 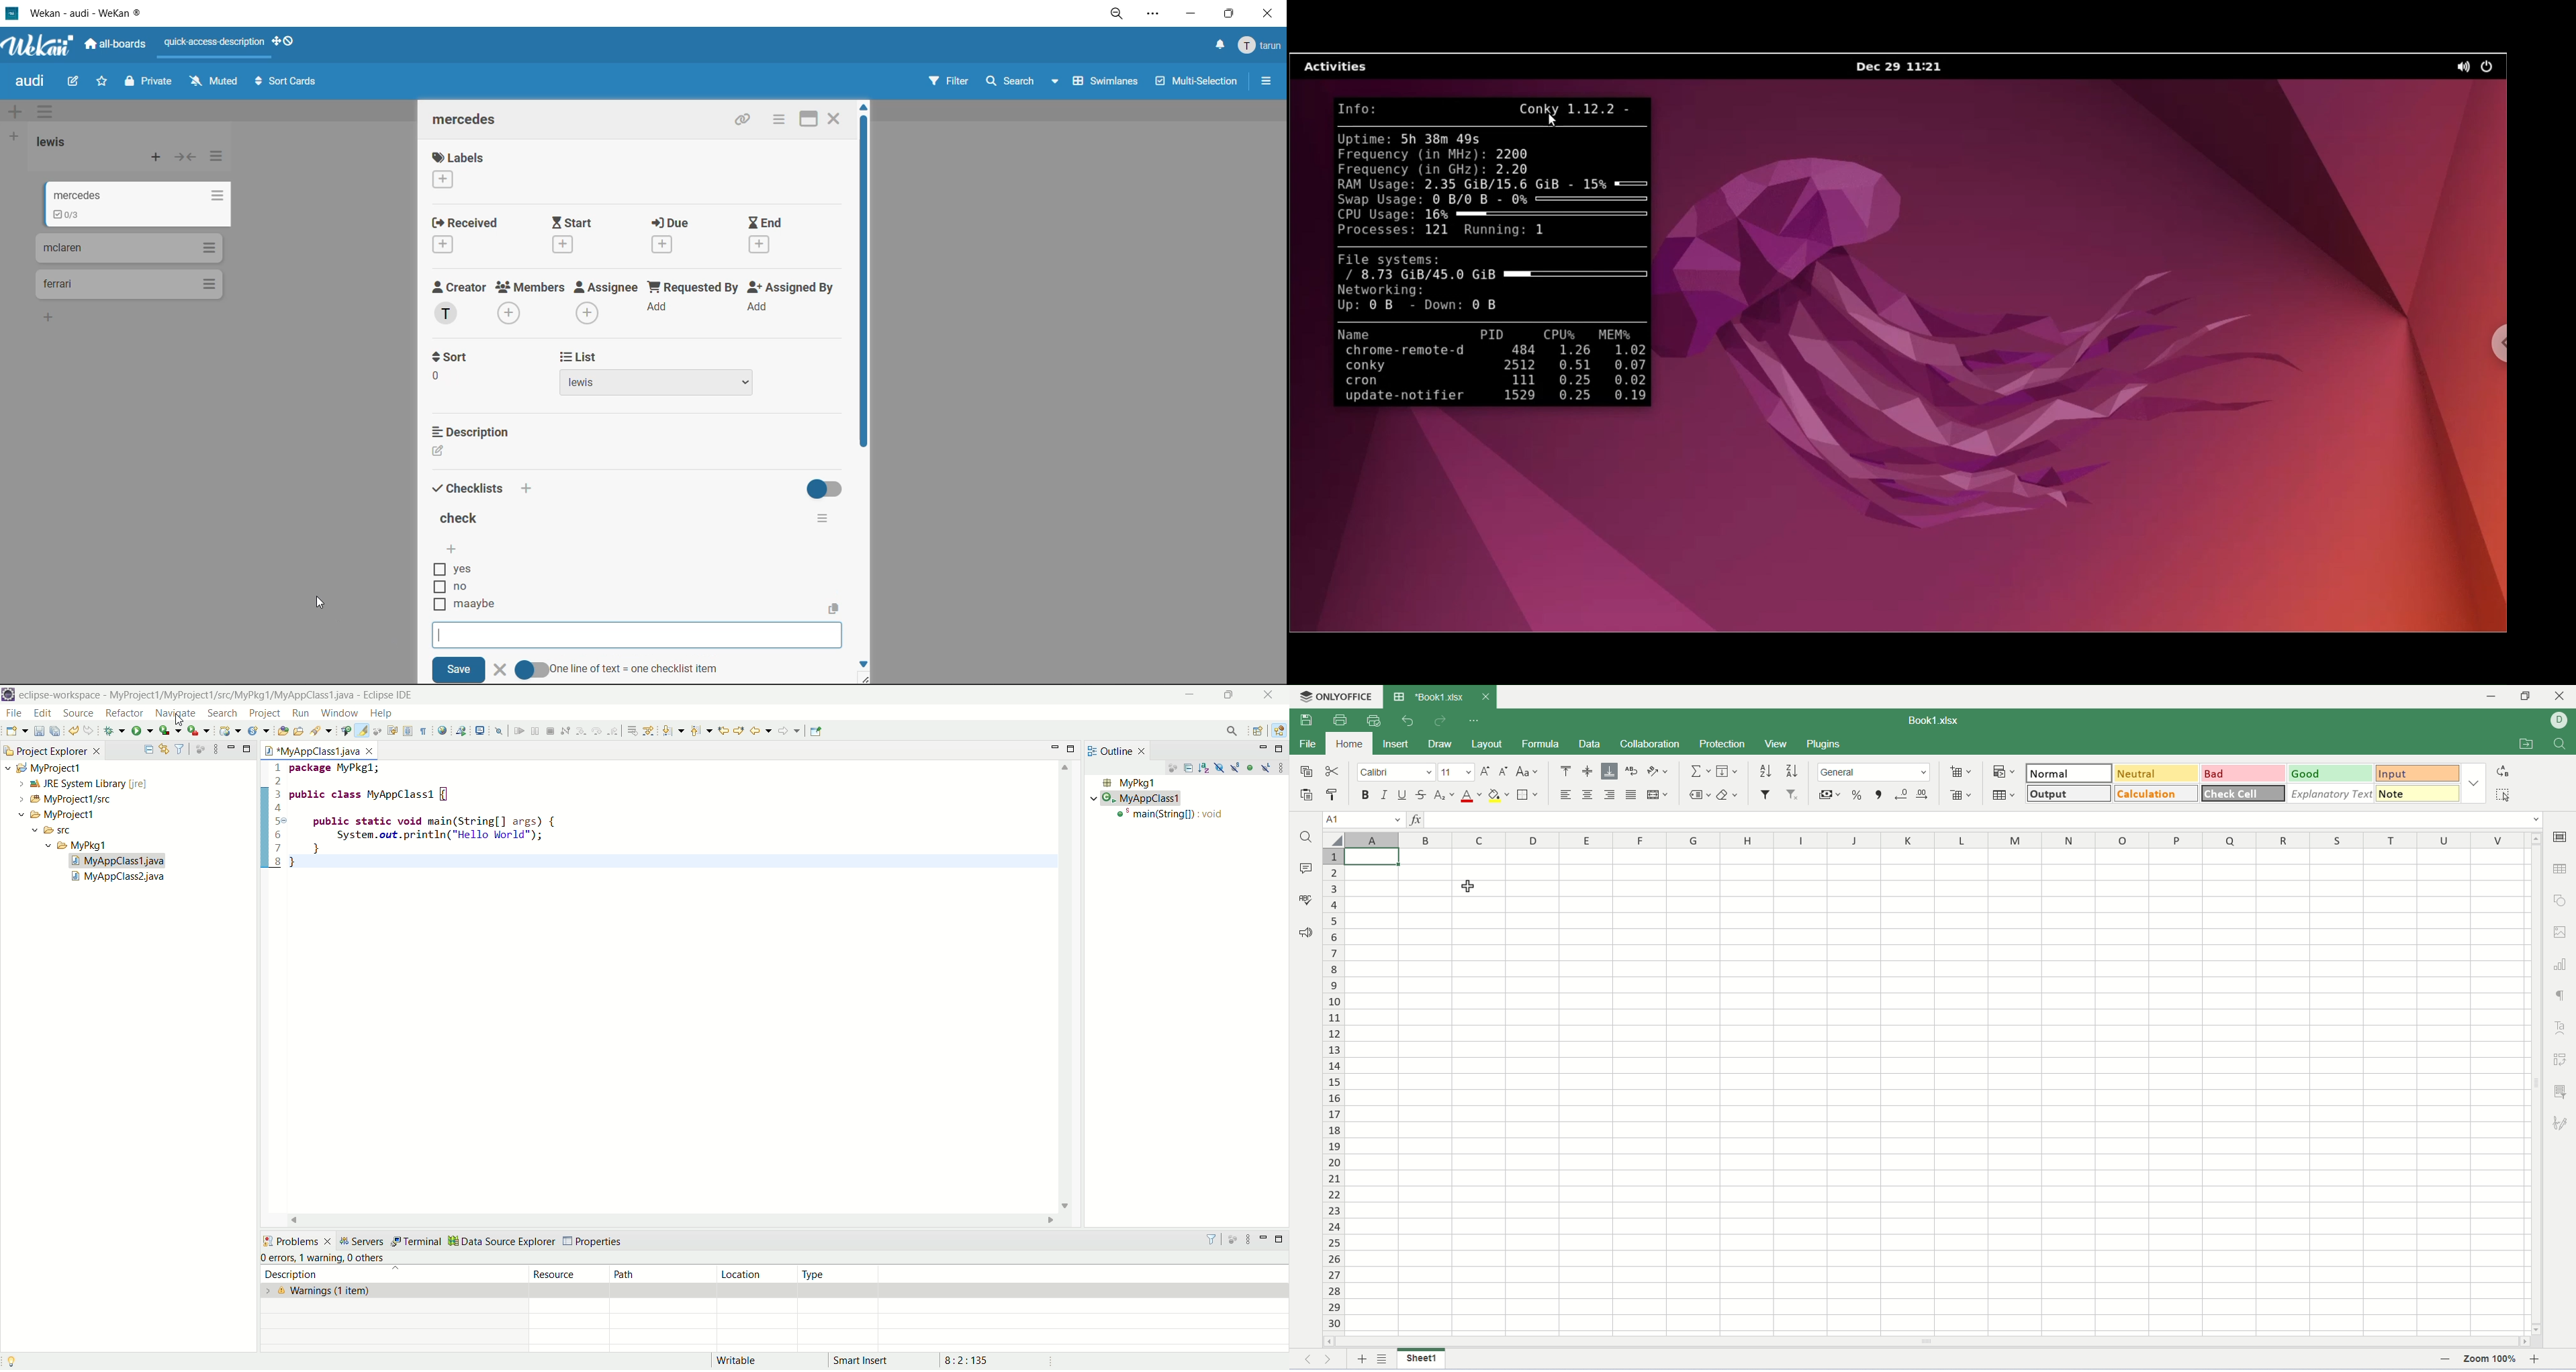 I want to click on redo, so click(x=89, y=731).